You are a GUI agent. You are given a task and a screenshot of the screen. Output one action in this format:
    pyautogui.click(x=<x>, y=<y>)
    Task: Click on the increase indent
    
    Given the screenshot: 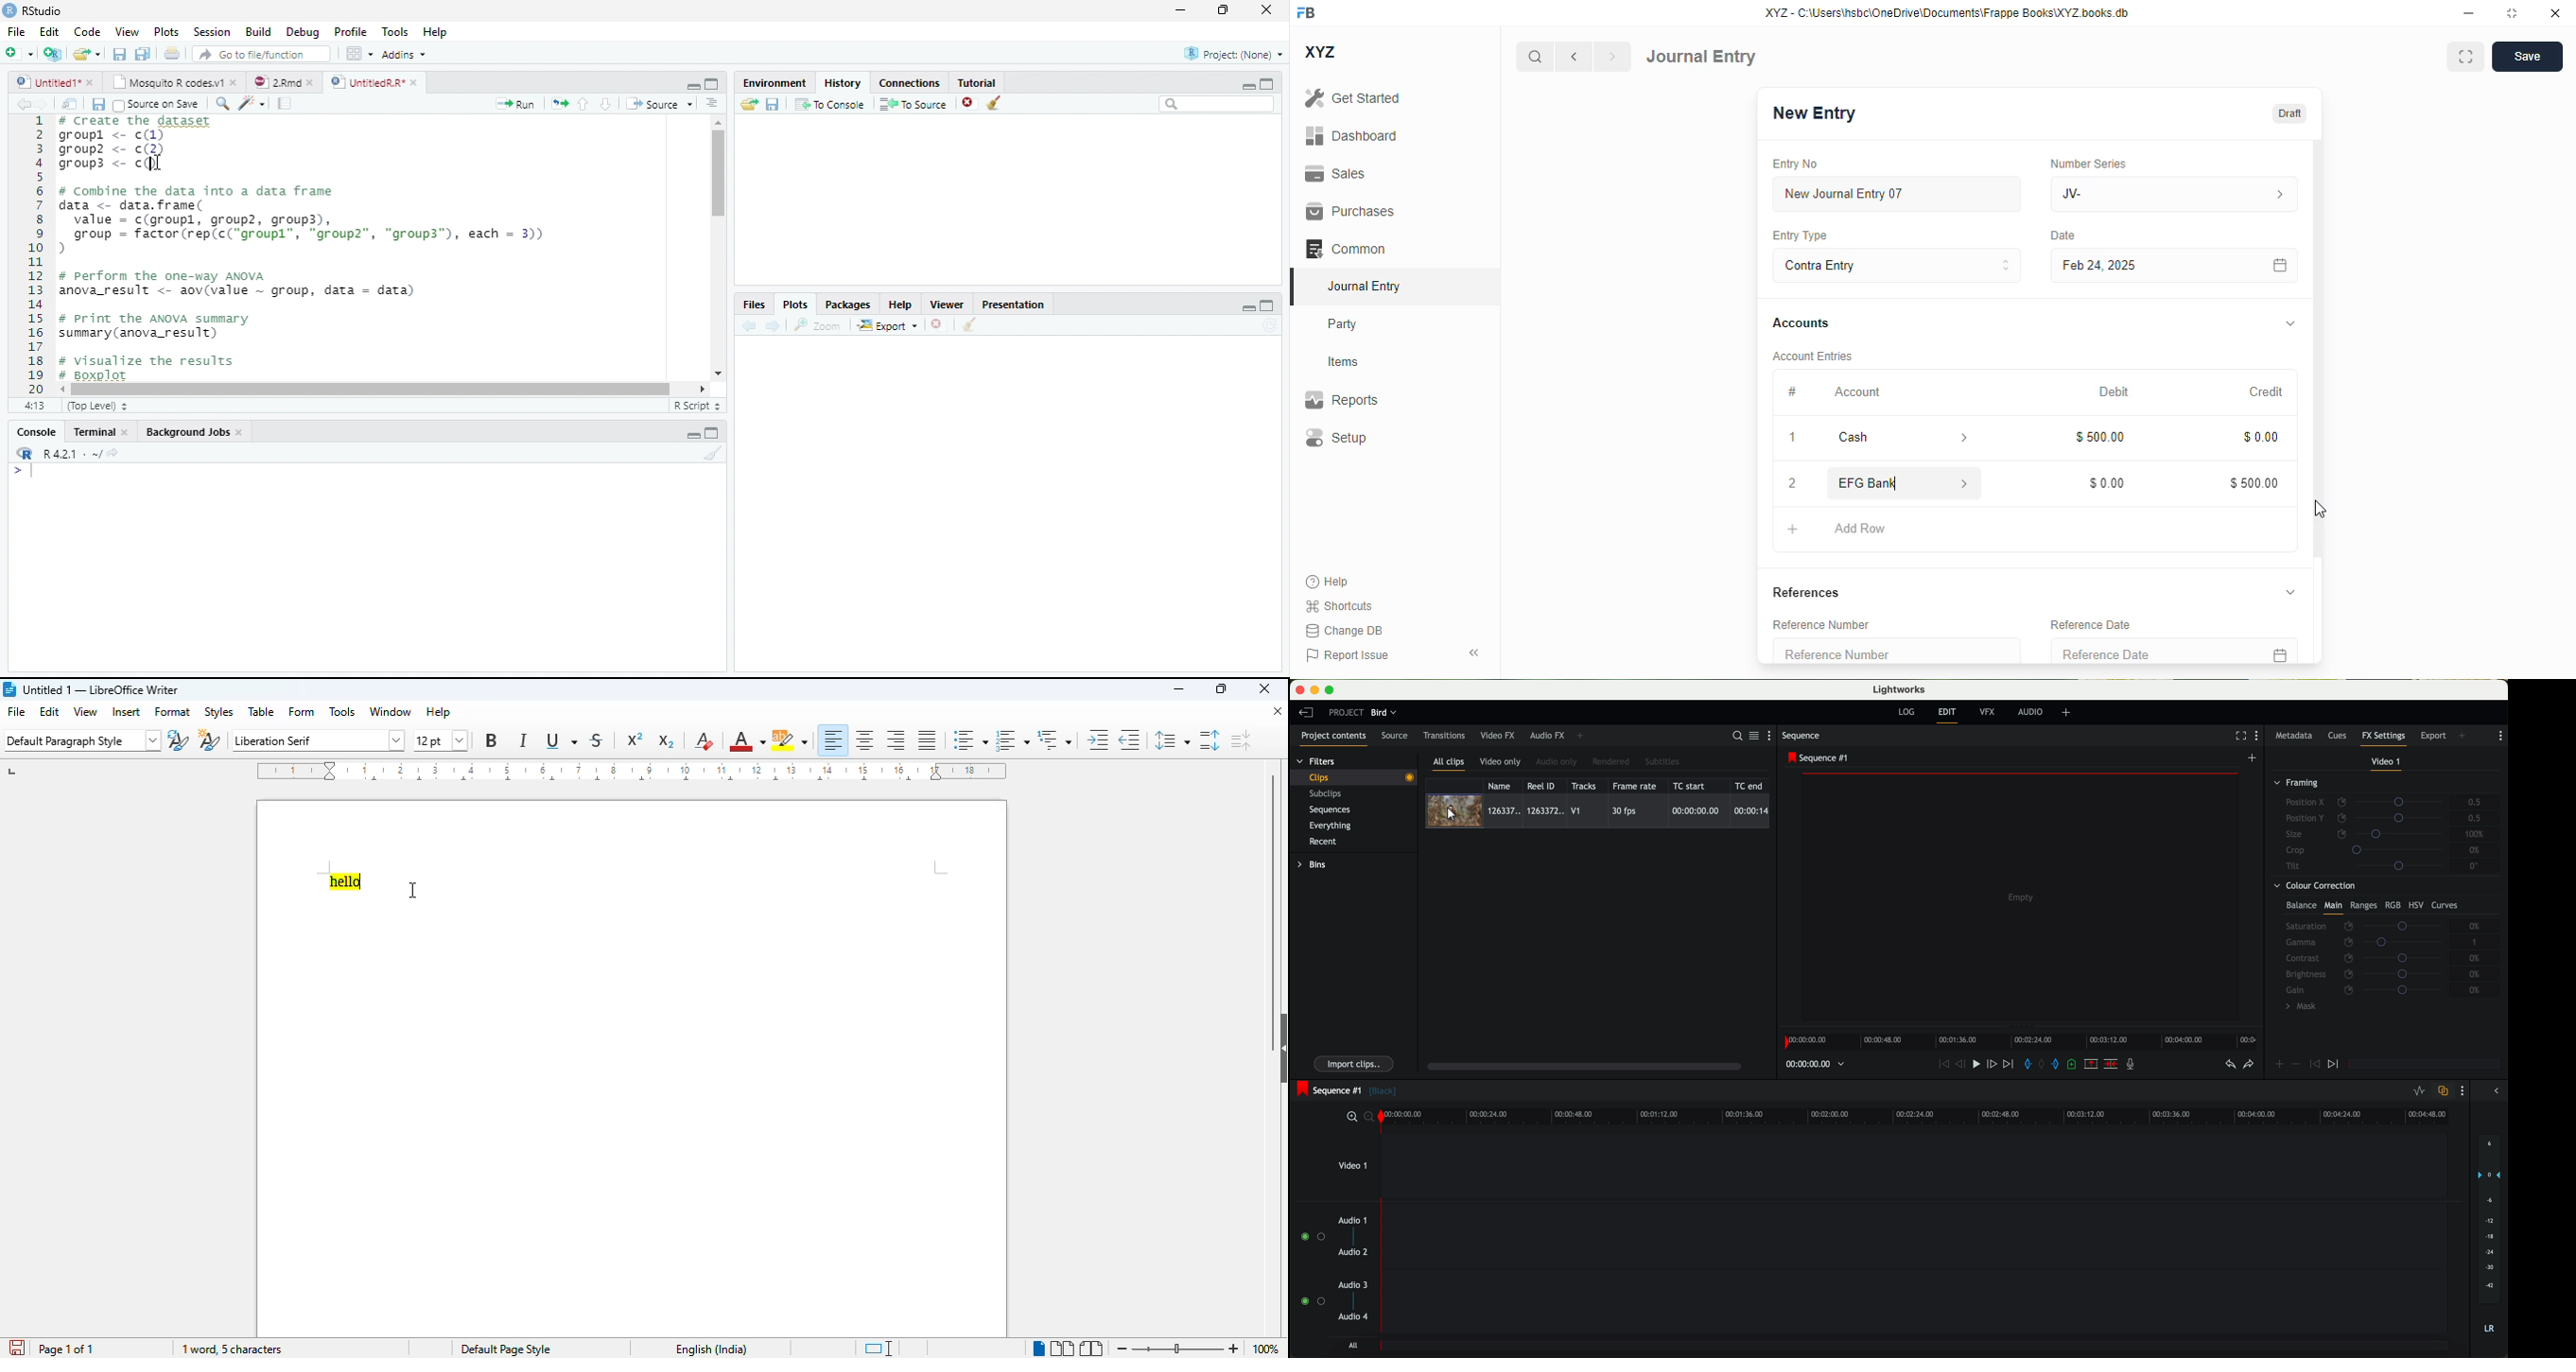 What is the action you would take?
    pyautogui.click(x=1097, y=739)
    